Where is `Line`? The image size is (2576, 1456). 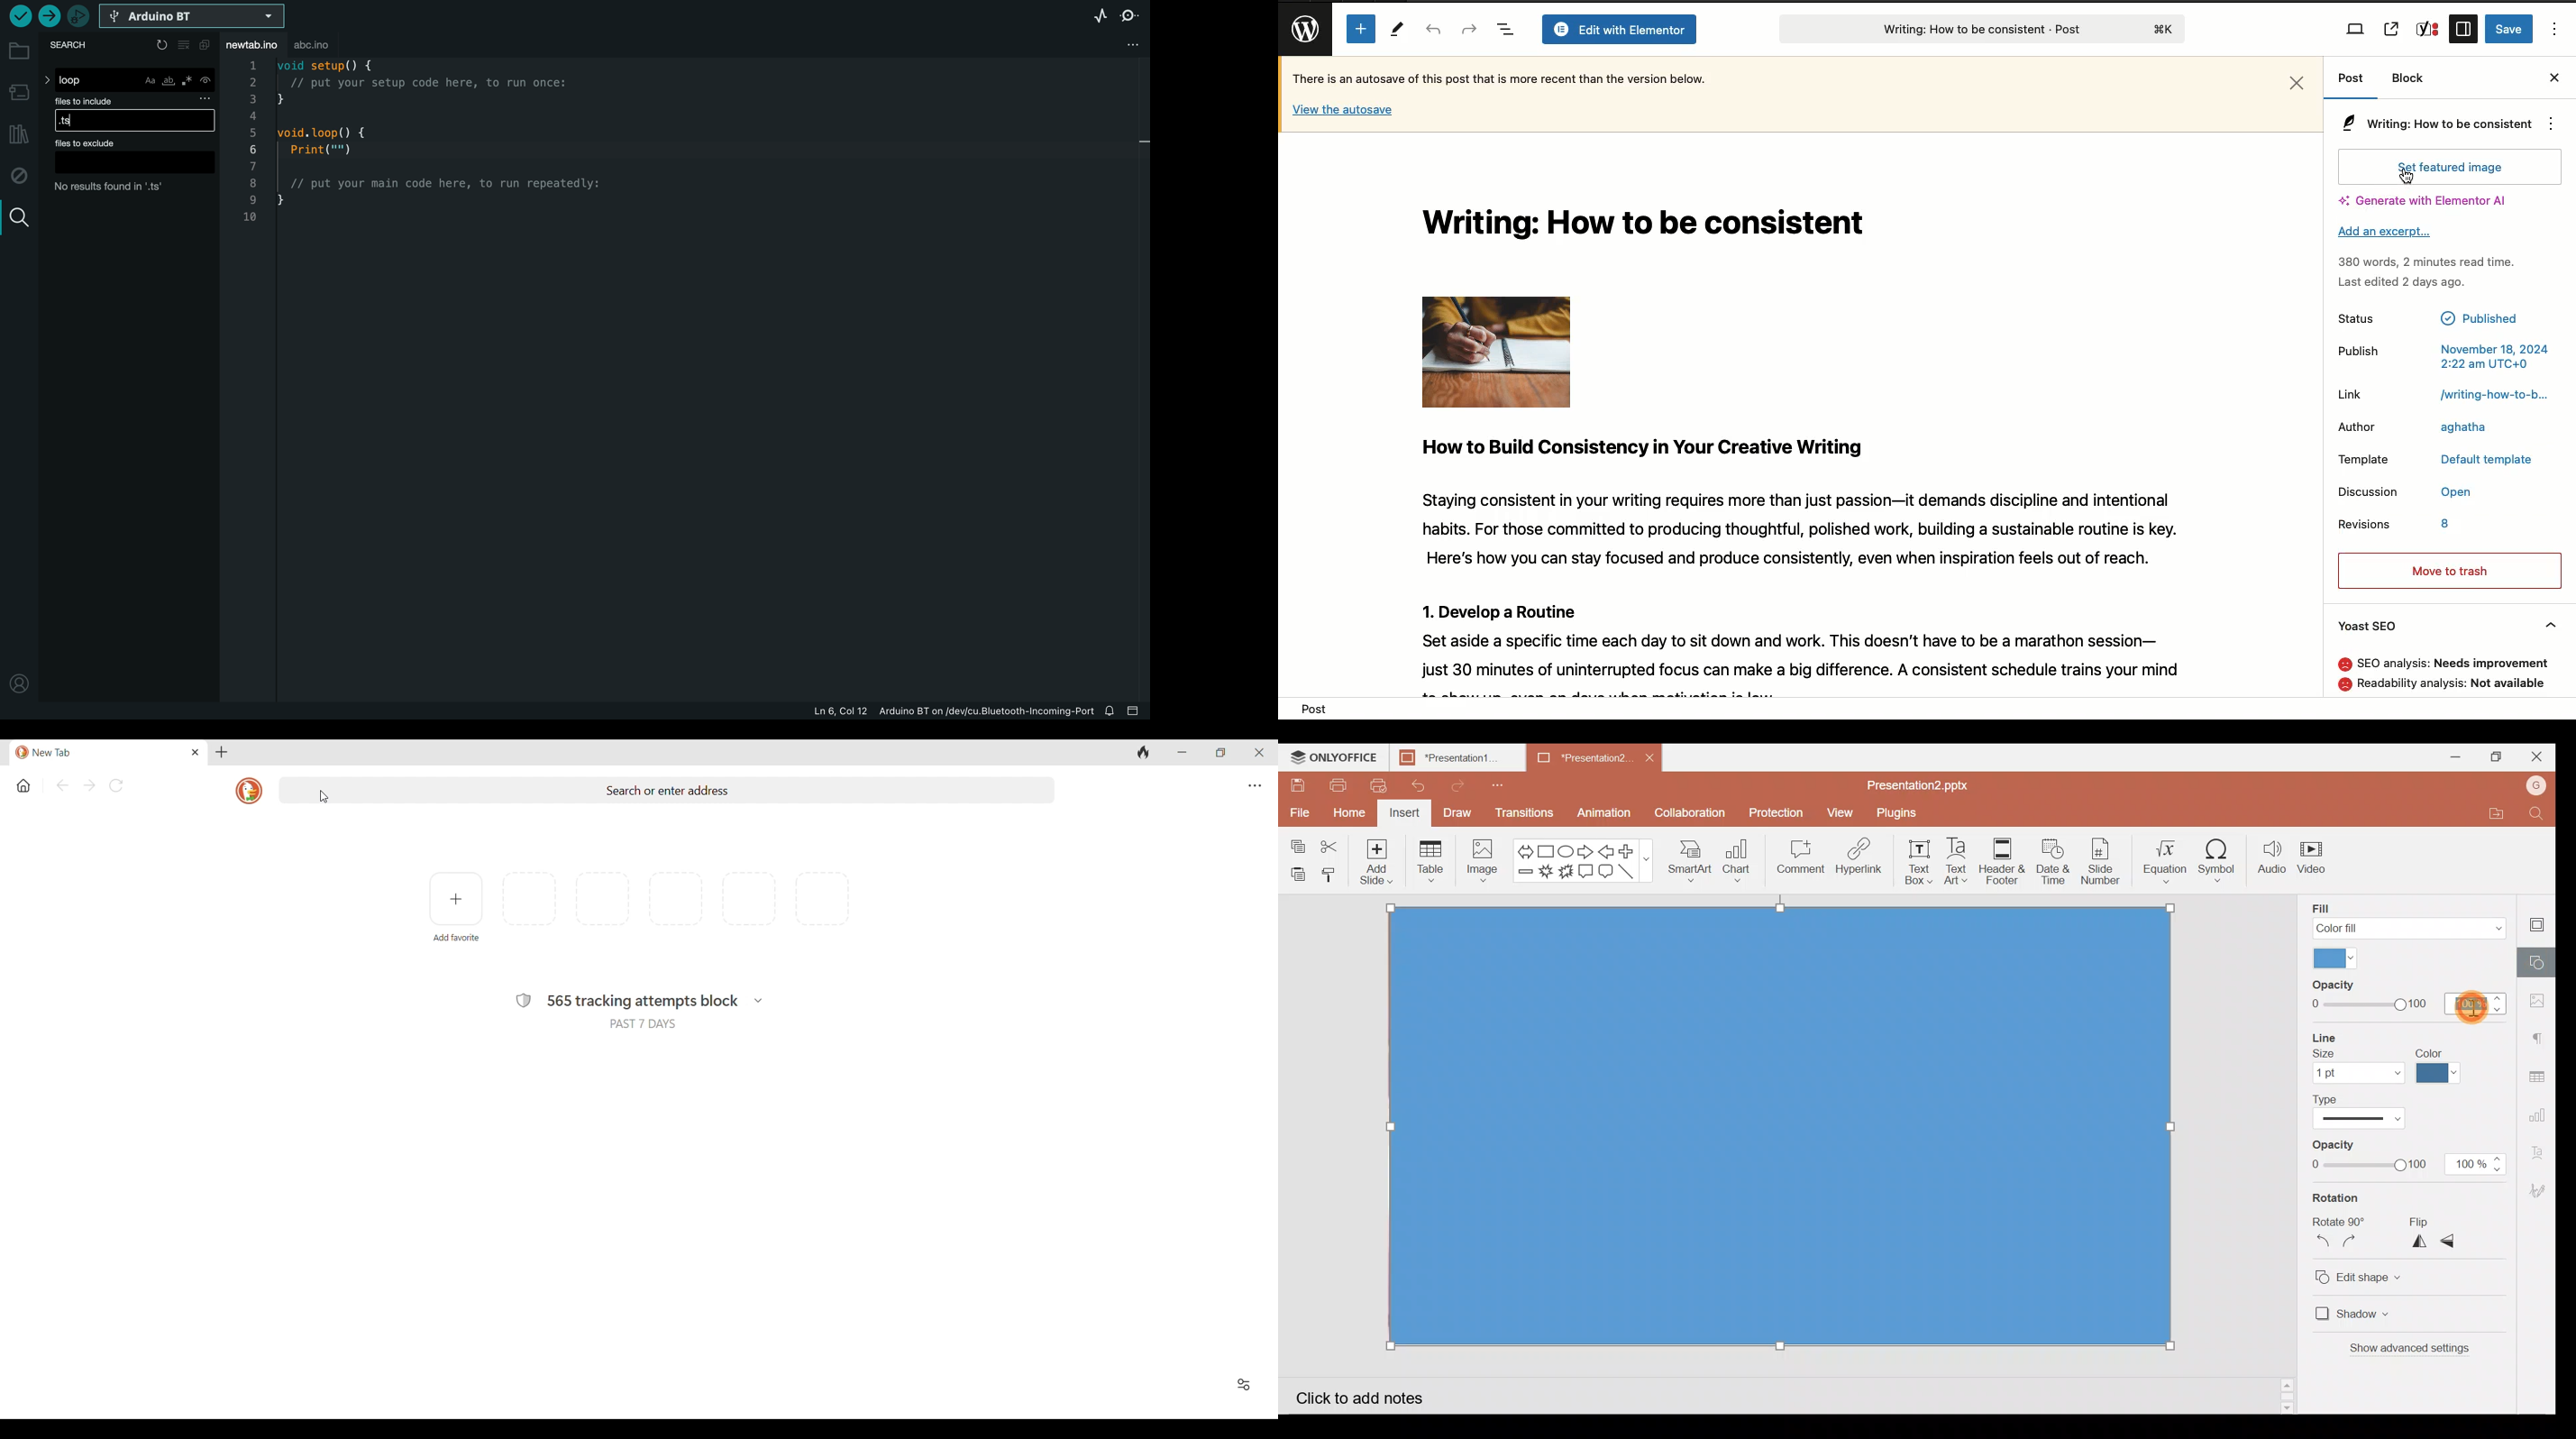 Line is located at coordinates (1631, 873).